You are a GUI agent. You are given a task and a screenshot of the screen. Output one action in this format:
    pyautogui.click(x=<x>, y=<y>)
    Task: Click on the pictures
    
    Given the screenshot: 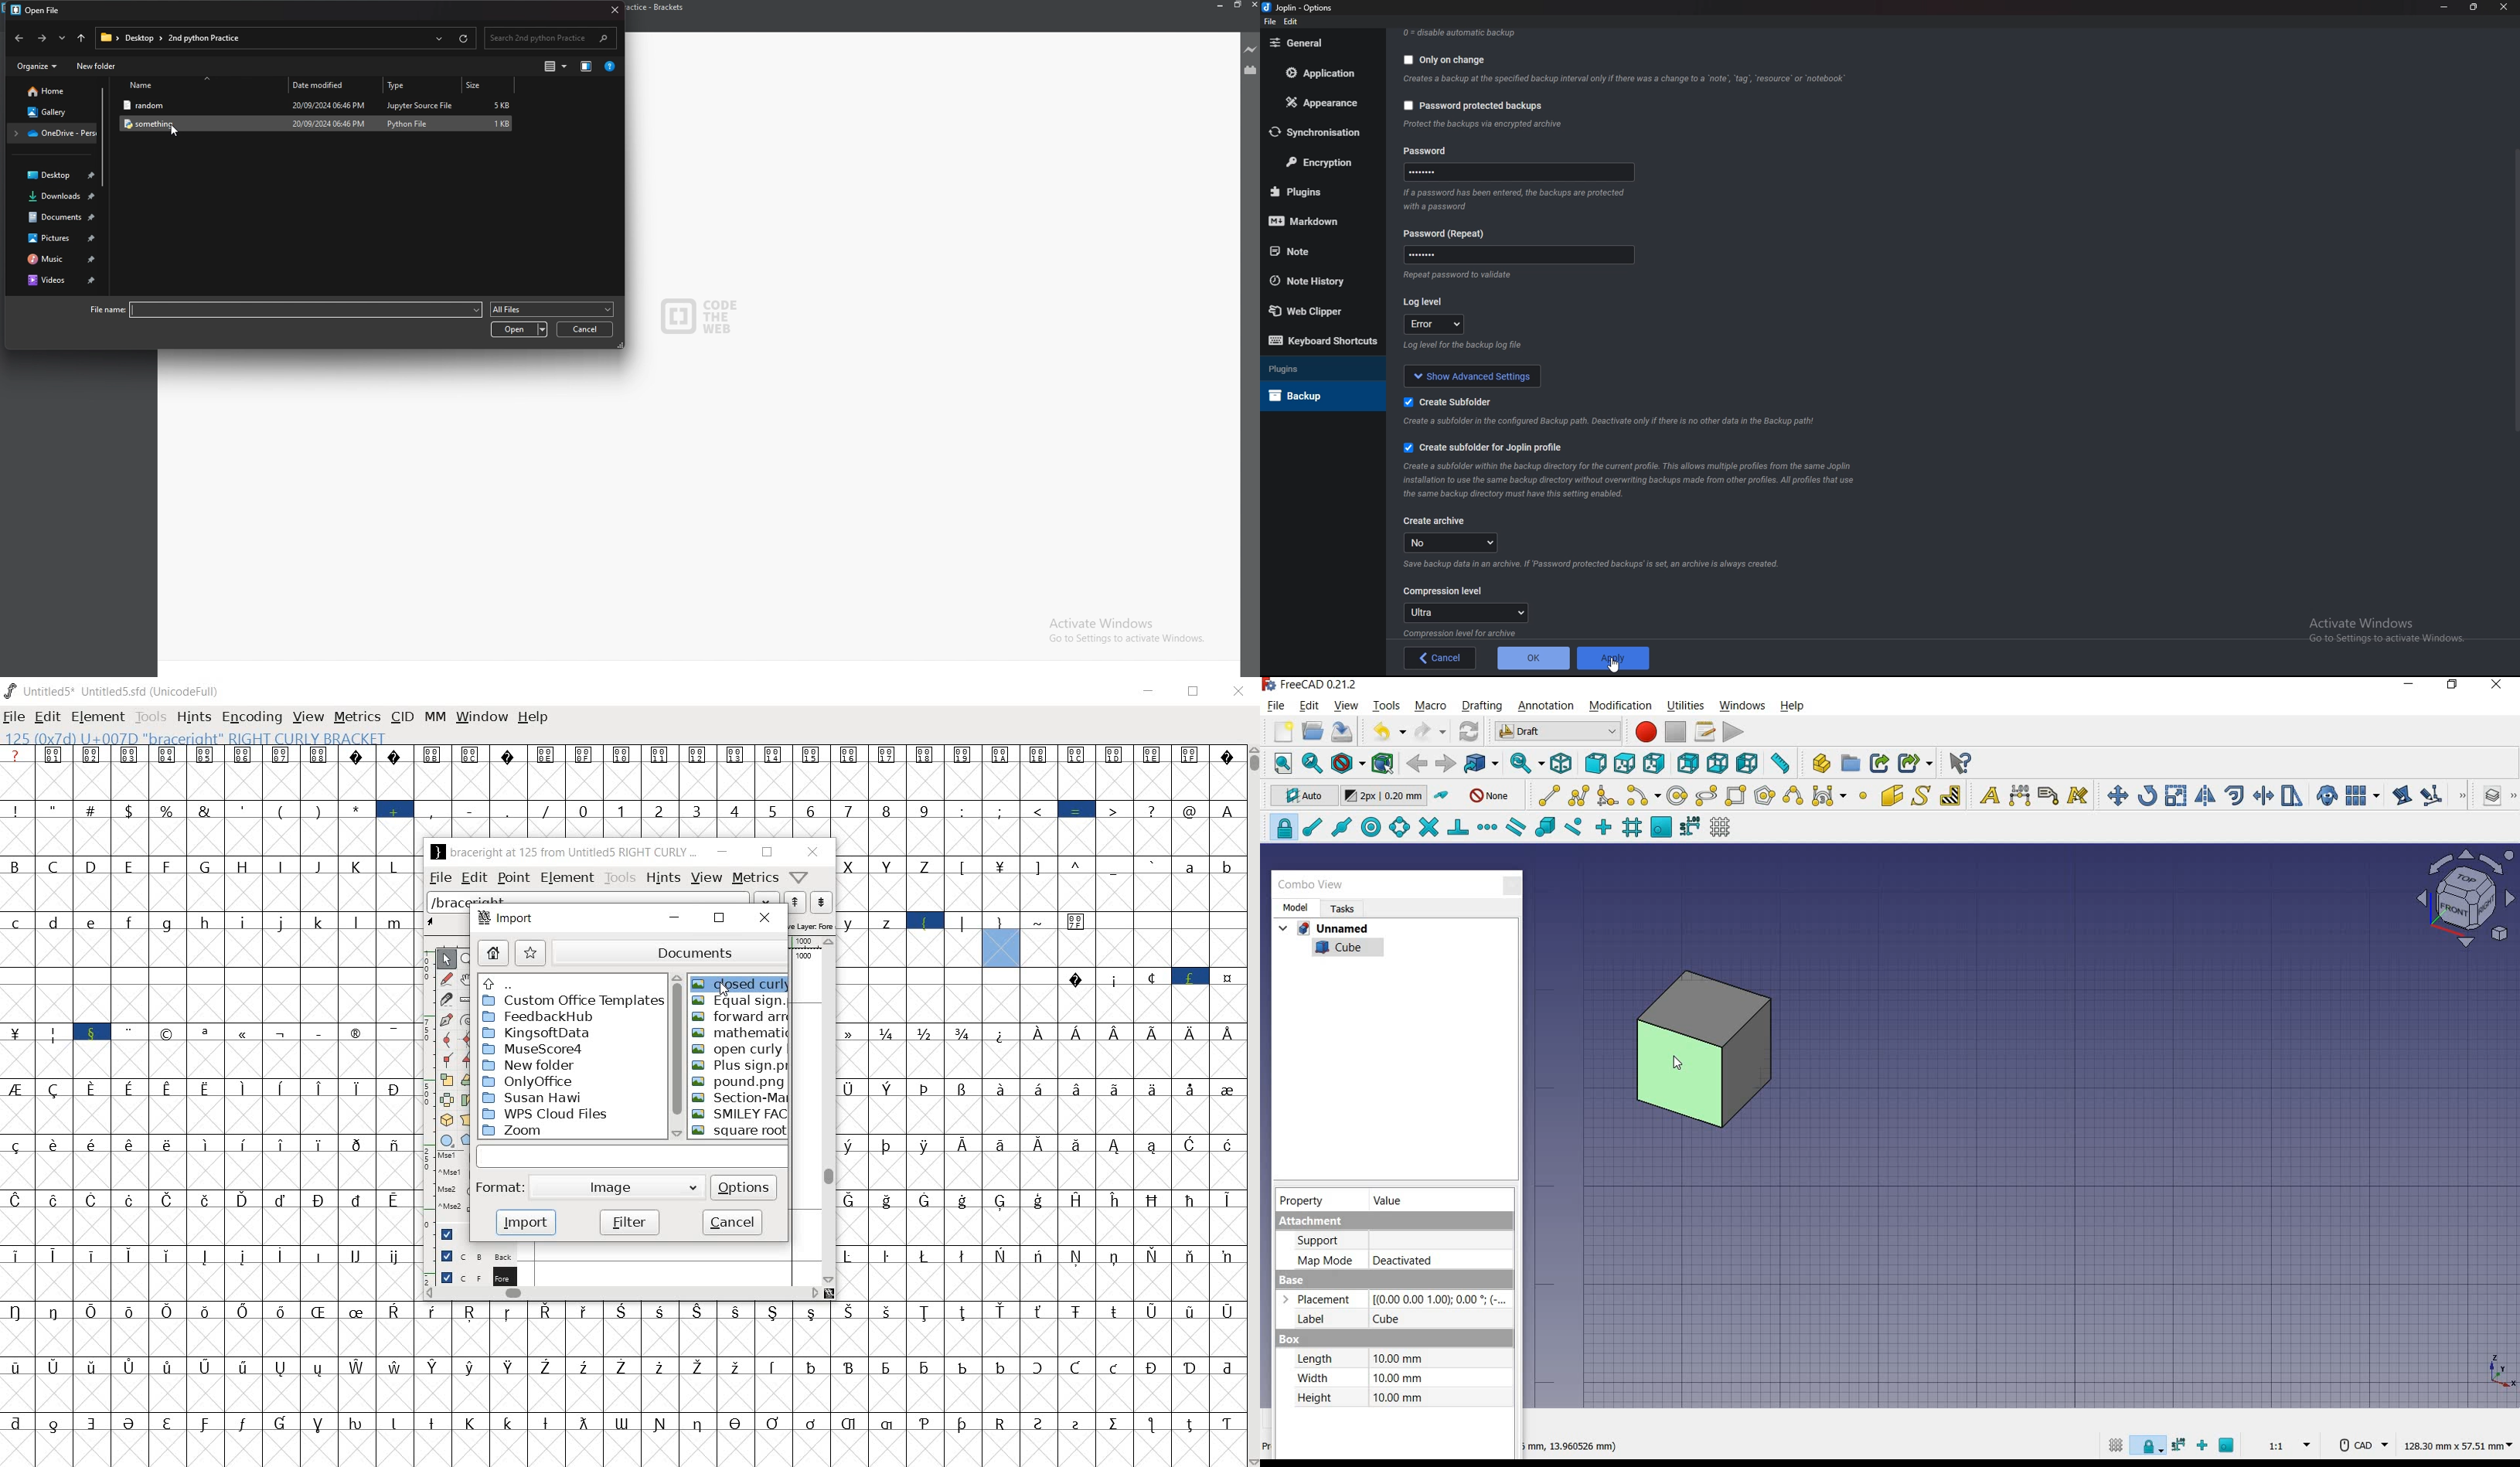 What is the action you would take?
    pyautogui.click(x=53, y=238)
    